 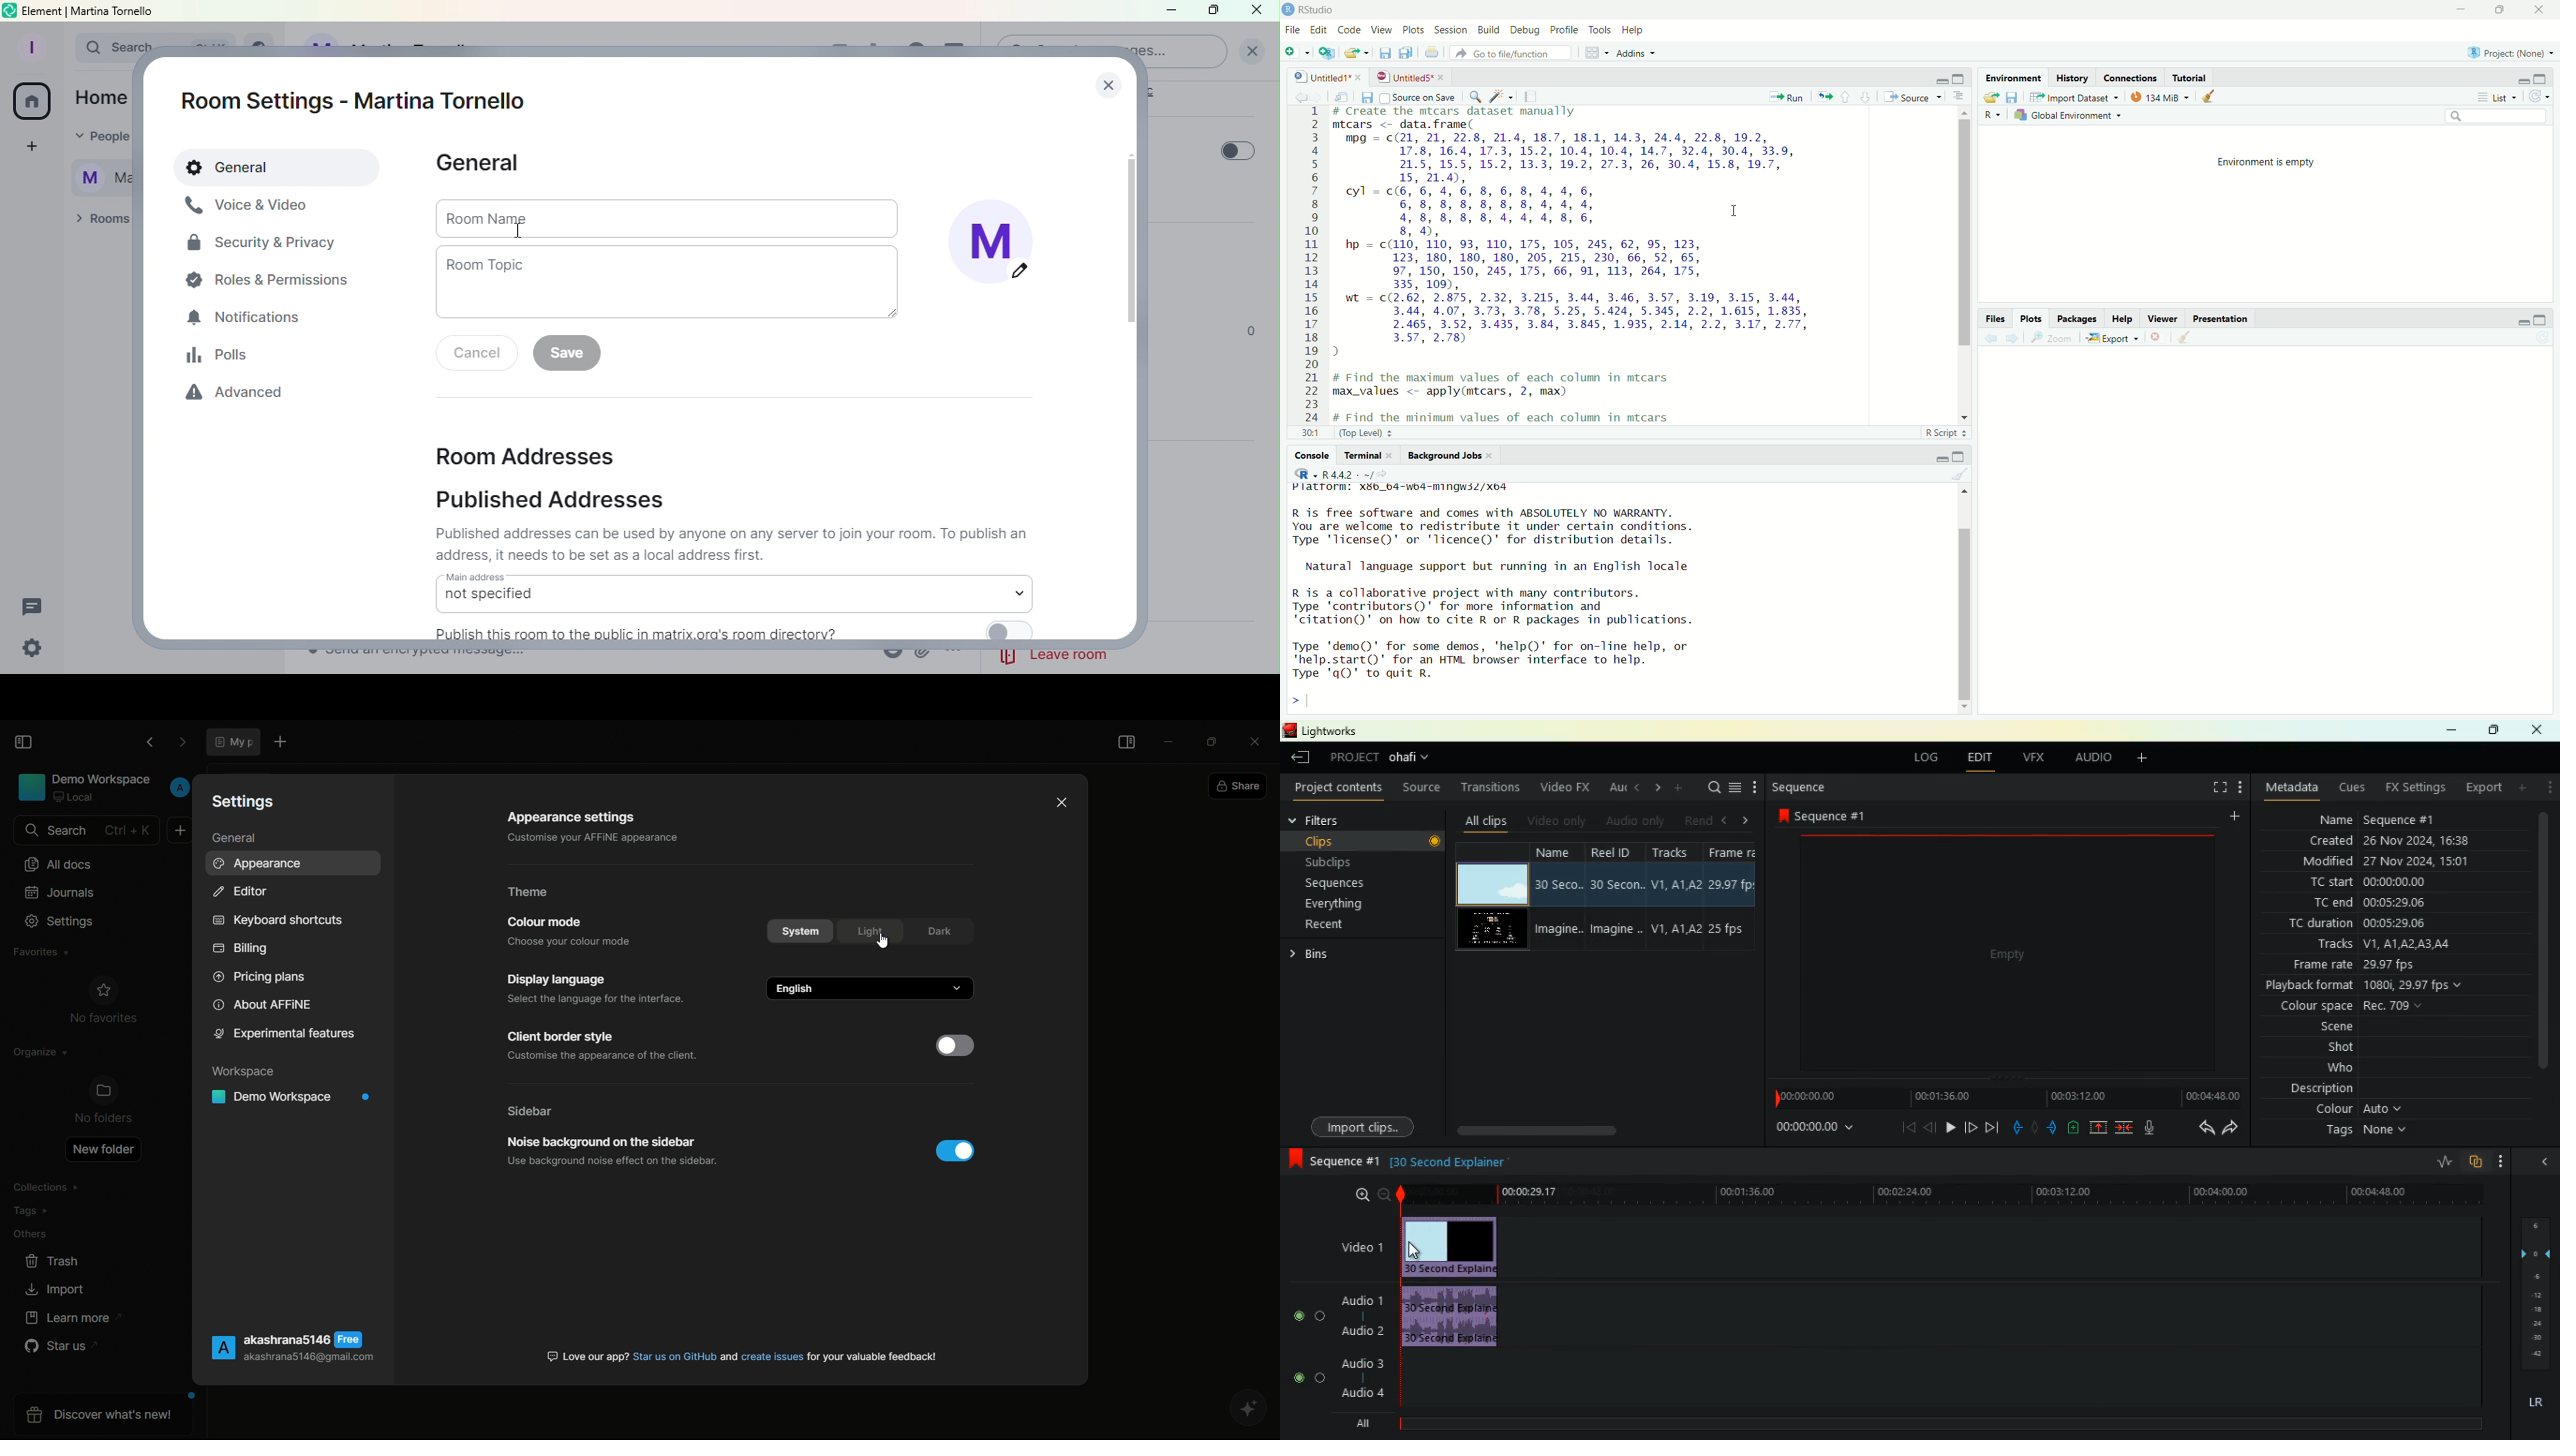 What do you see at coordinates (581, 356) in the screenshot?
I see `Save` at bounding box center [581, 356].